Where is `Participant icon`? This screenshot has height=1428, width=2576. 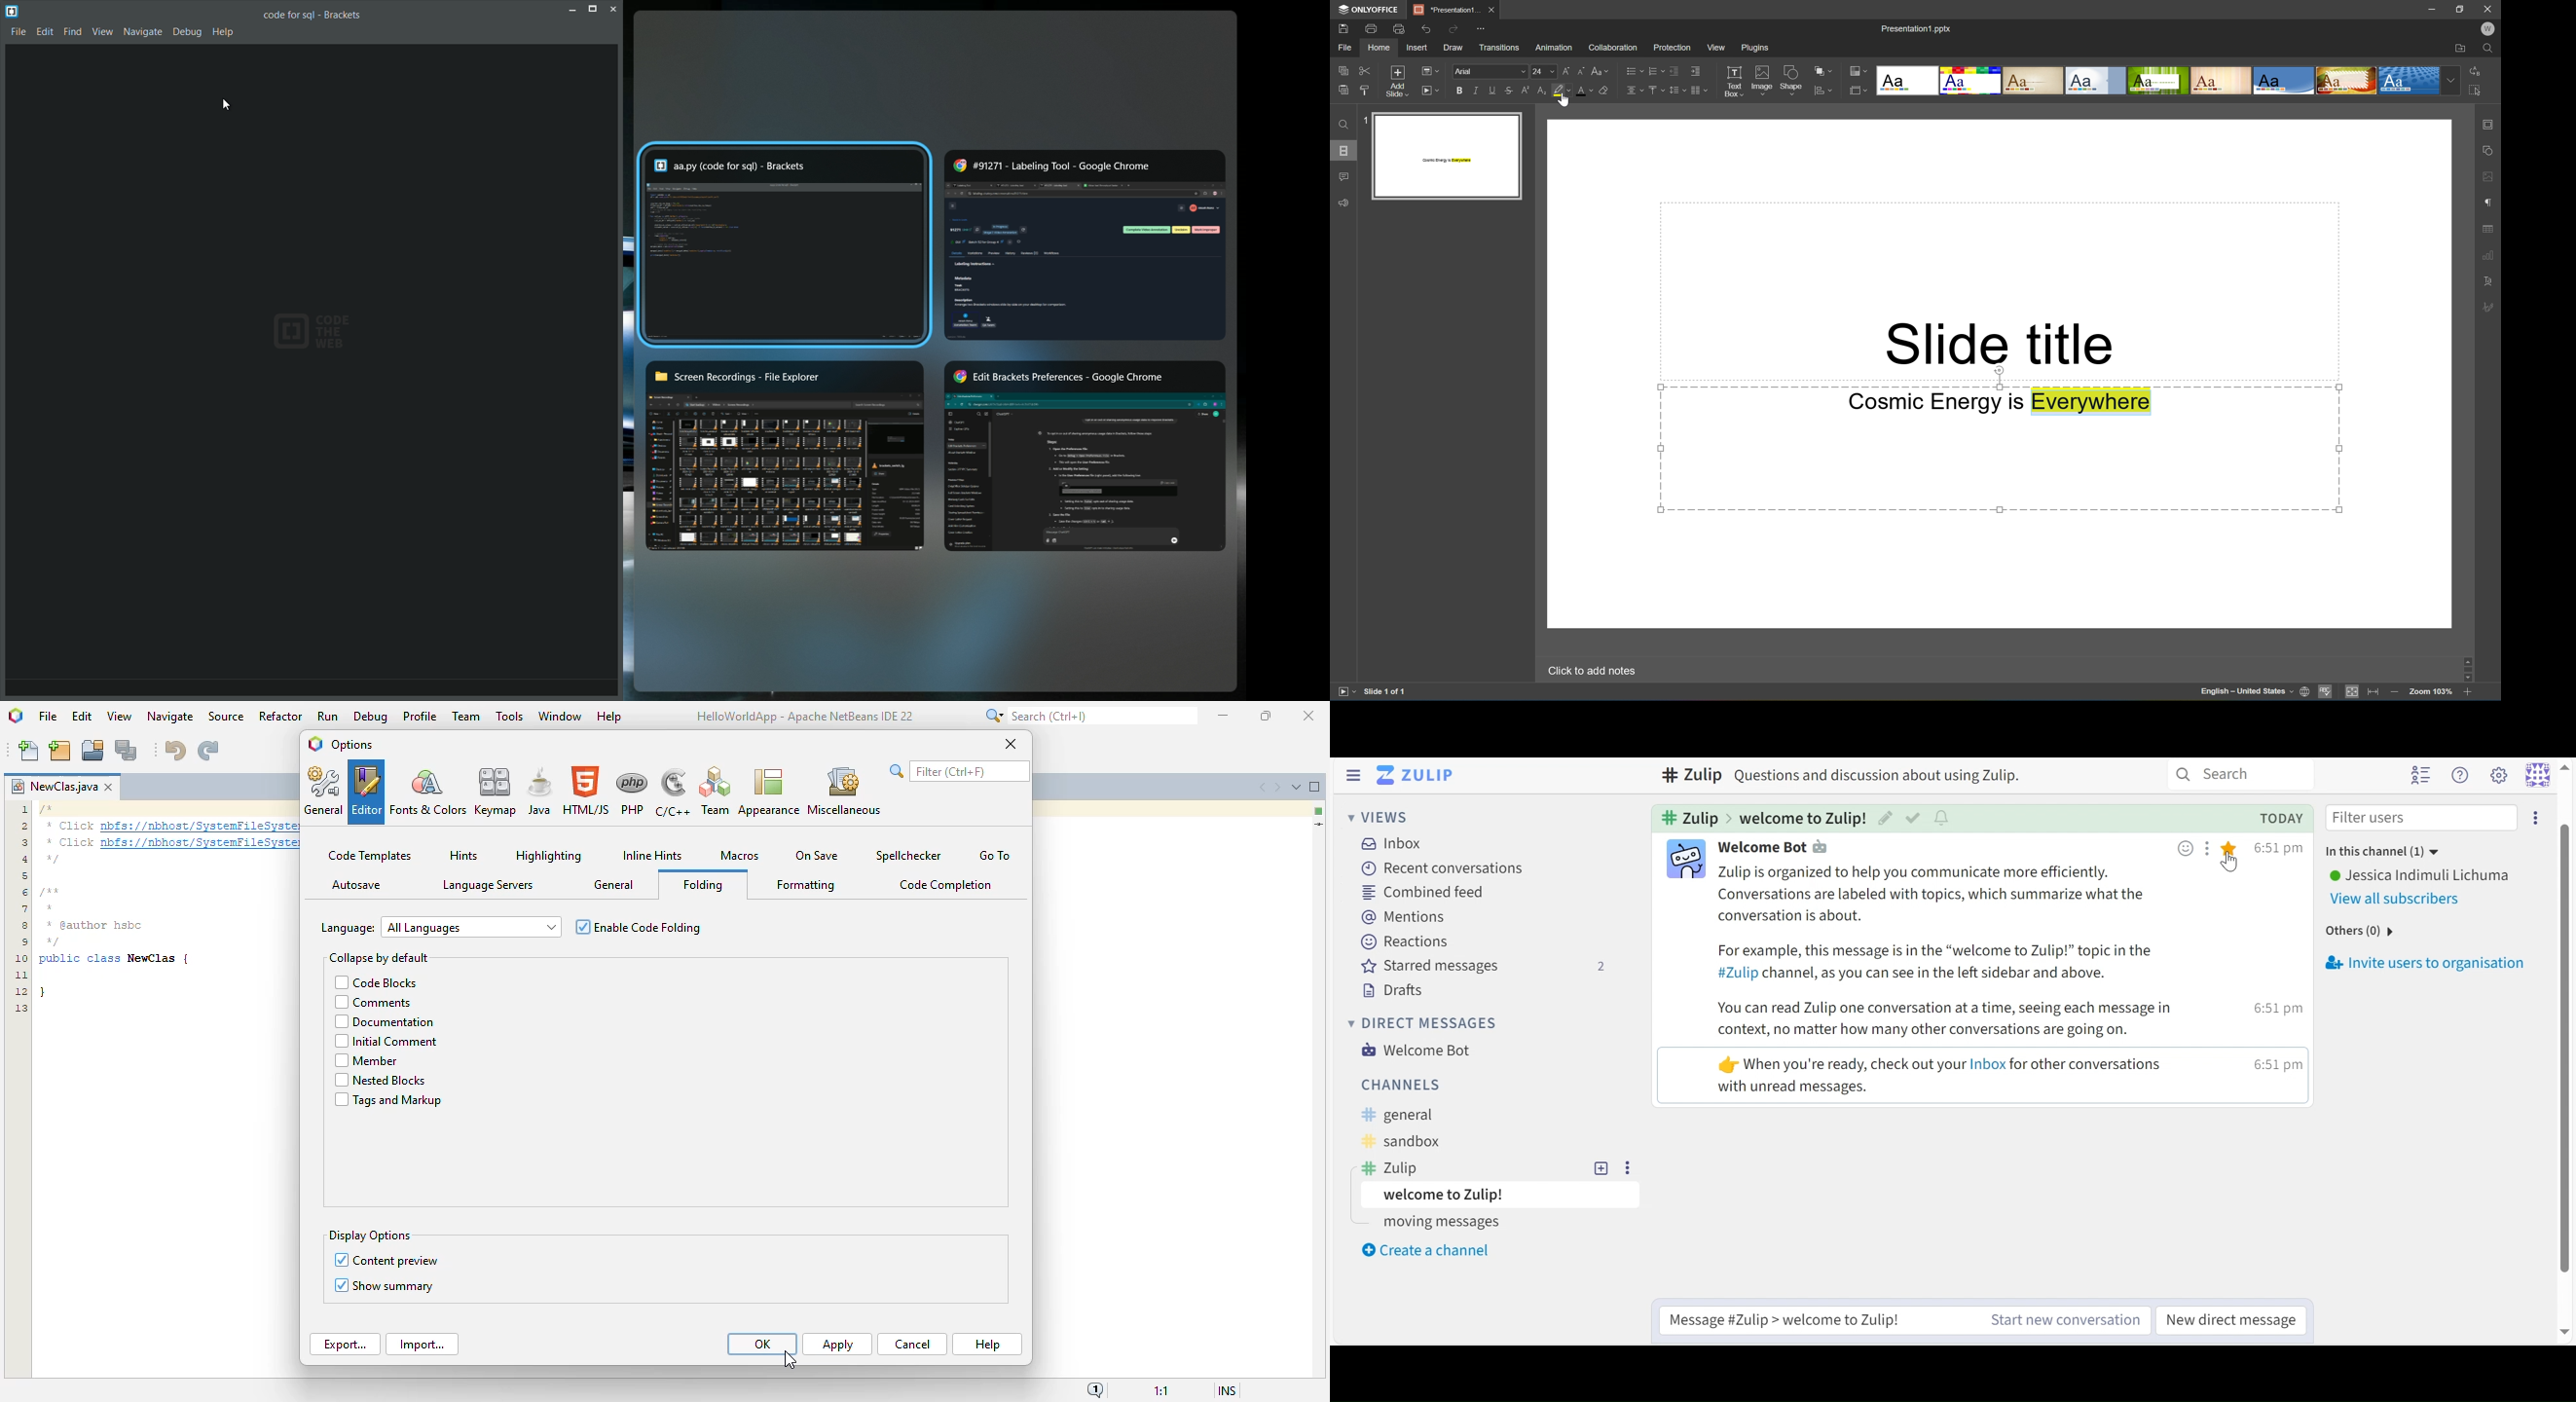
Participant icon is located at coordinates (1686, 858).